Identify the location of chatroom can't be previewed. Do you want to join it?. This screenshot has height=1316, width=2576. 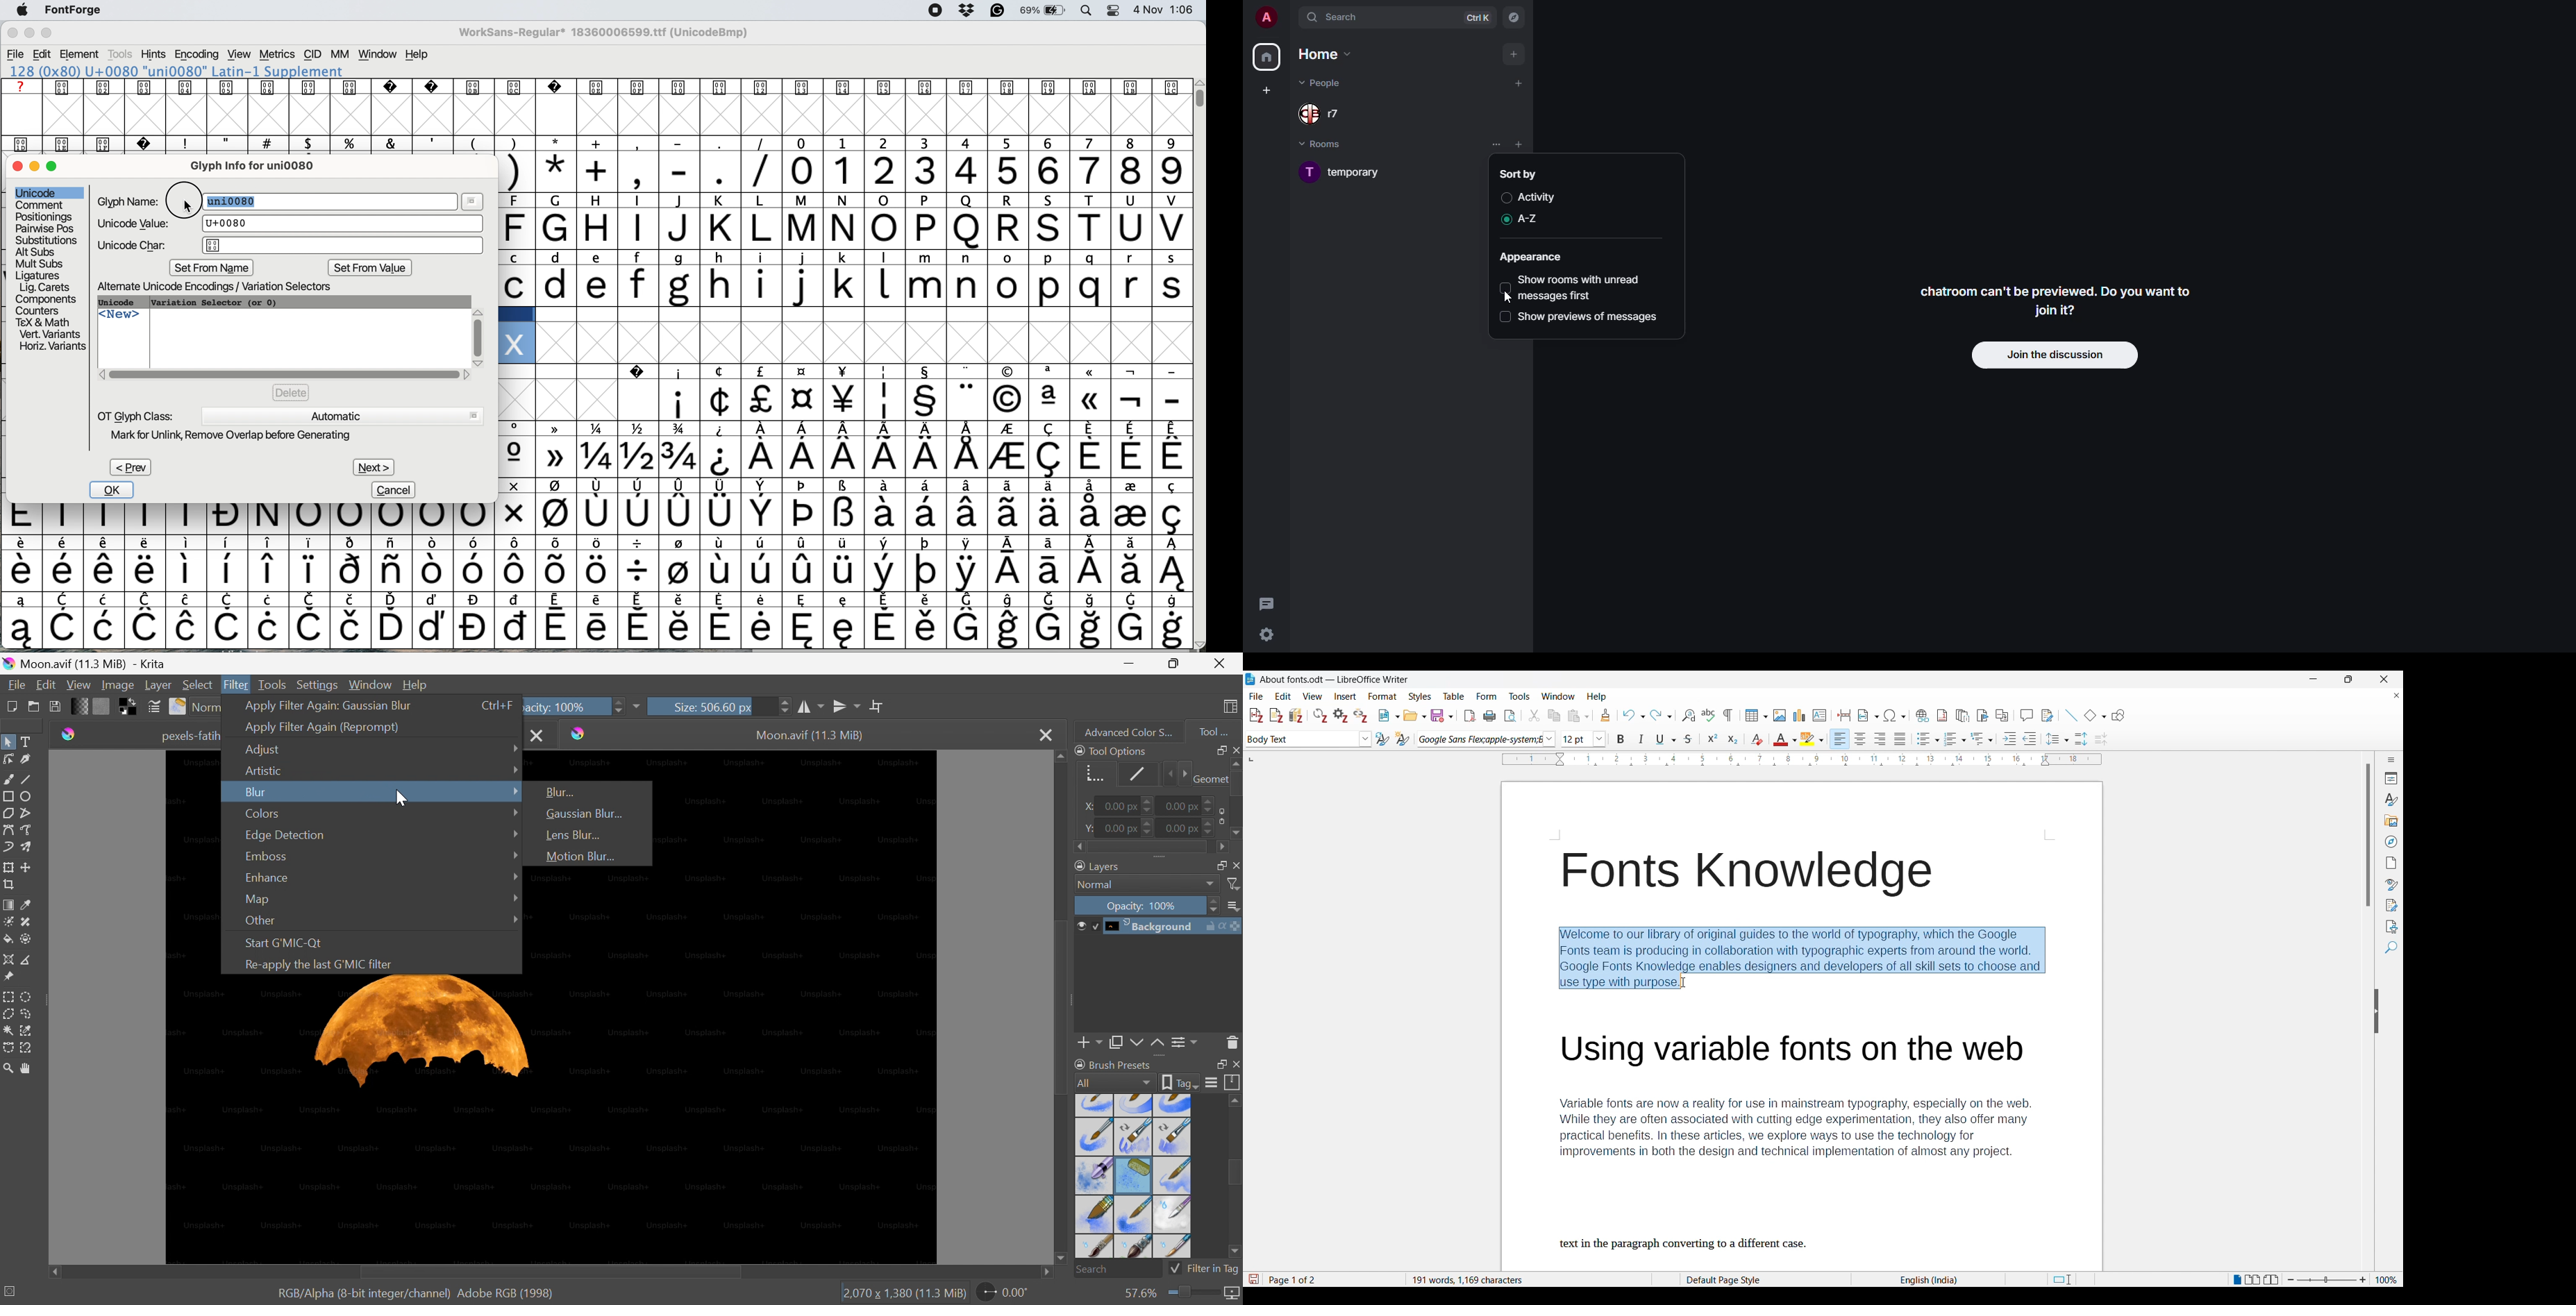
(2057, 300).